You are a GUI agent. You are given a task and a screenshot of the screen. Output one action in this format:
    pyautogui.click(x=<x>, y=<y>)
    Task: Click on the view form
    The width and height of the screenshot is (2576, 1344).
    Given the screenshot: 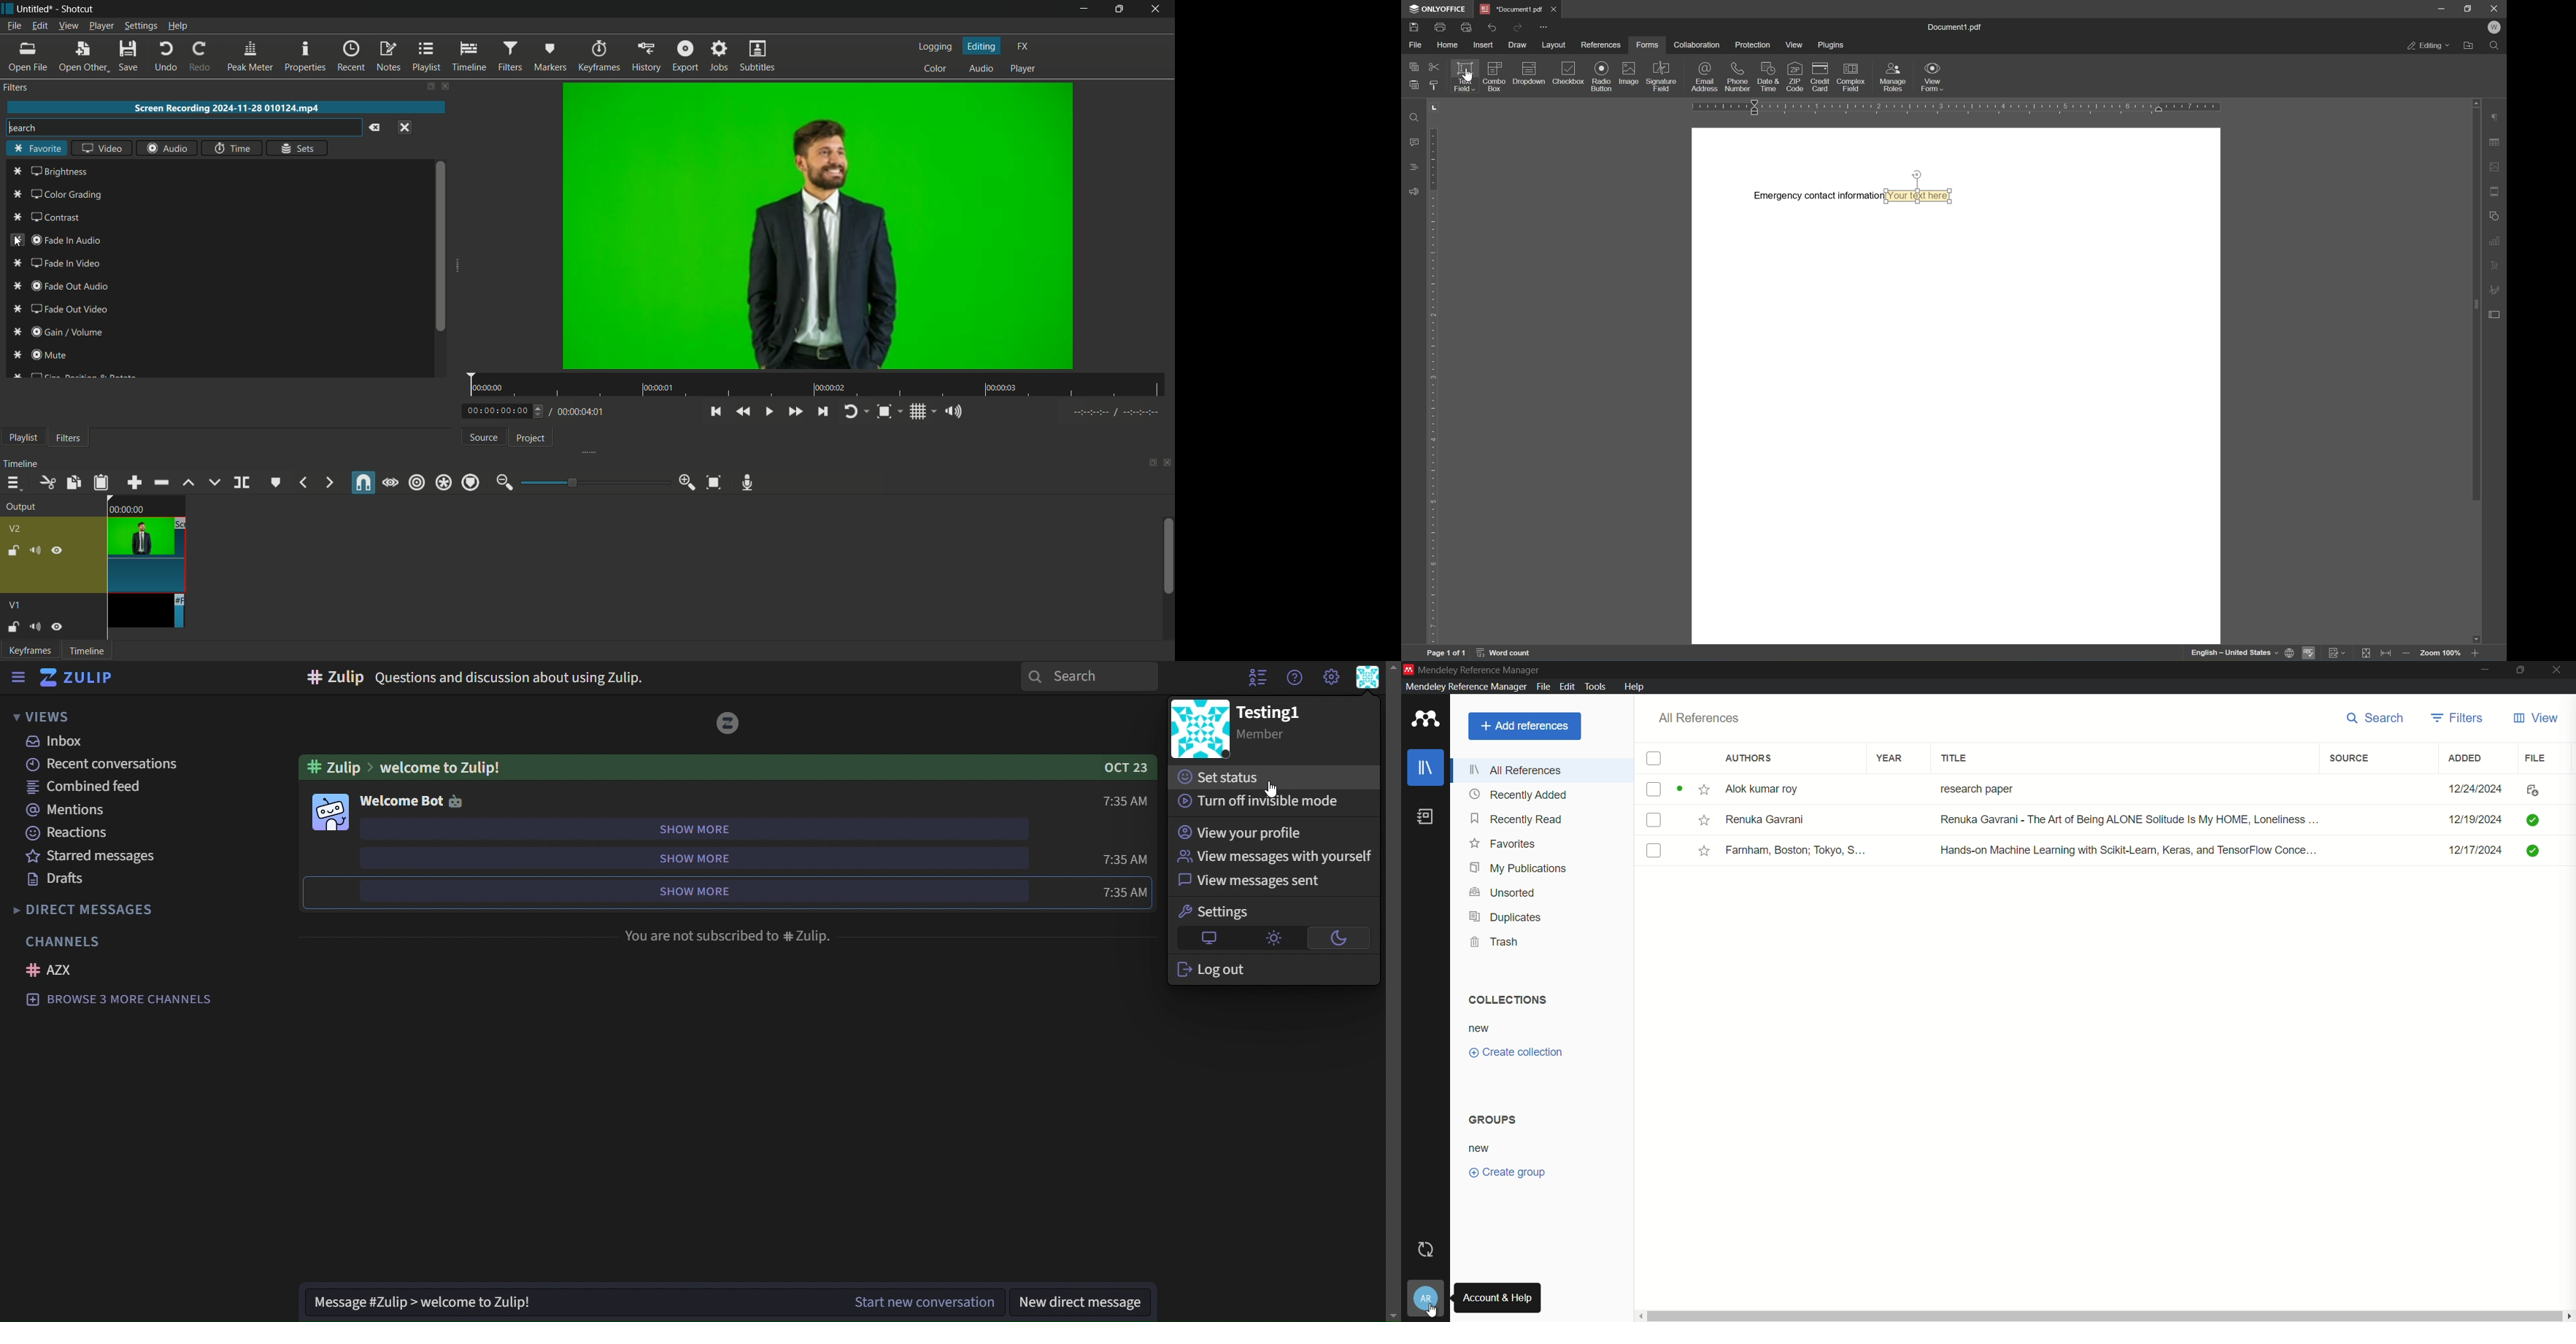 What is the action you would take?
    pyautogui.click(x=1933, y=77)
    